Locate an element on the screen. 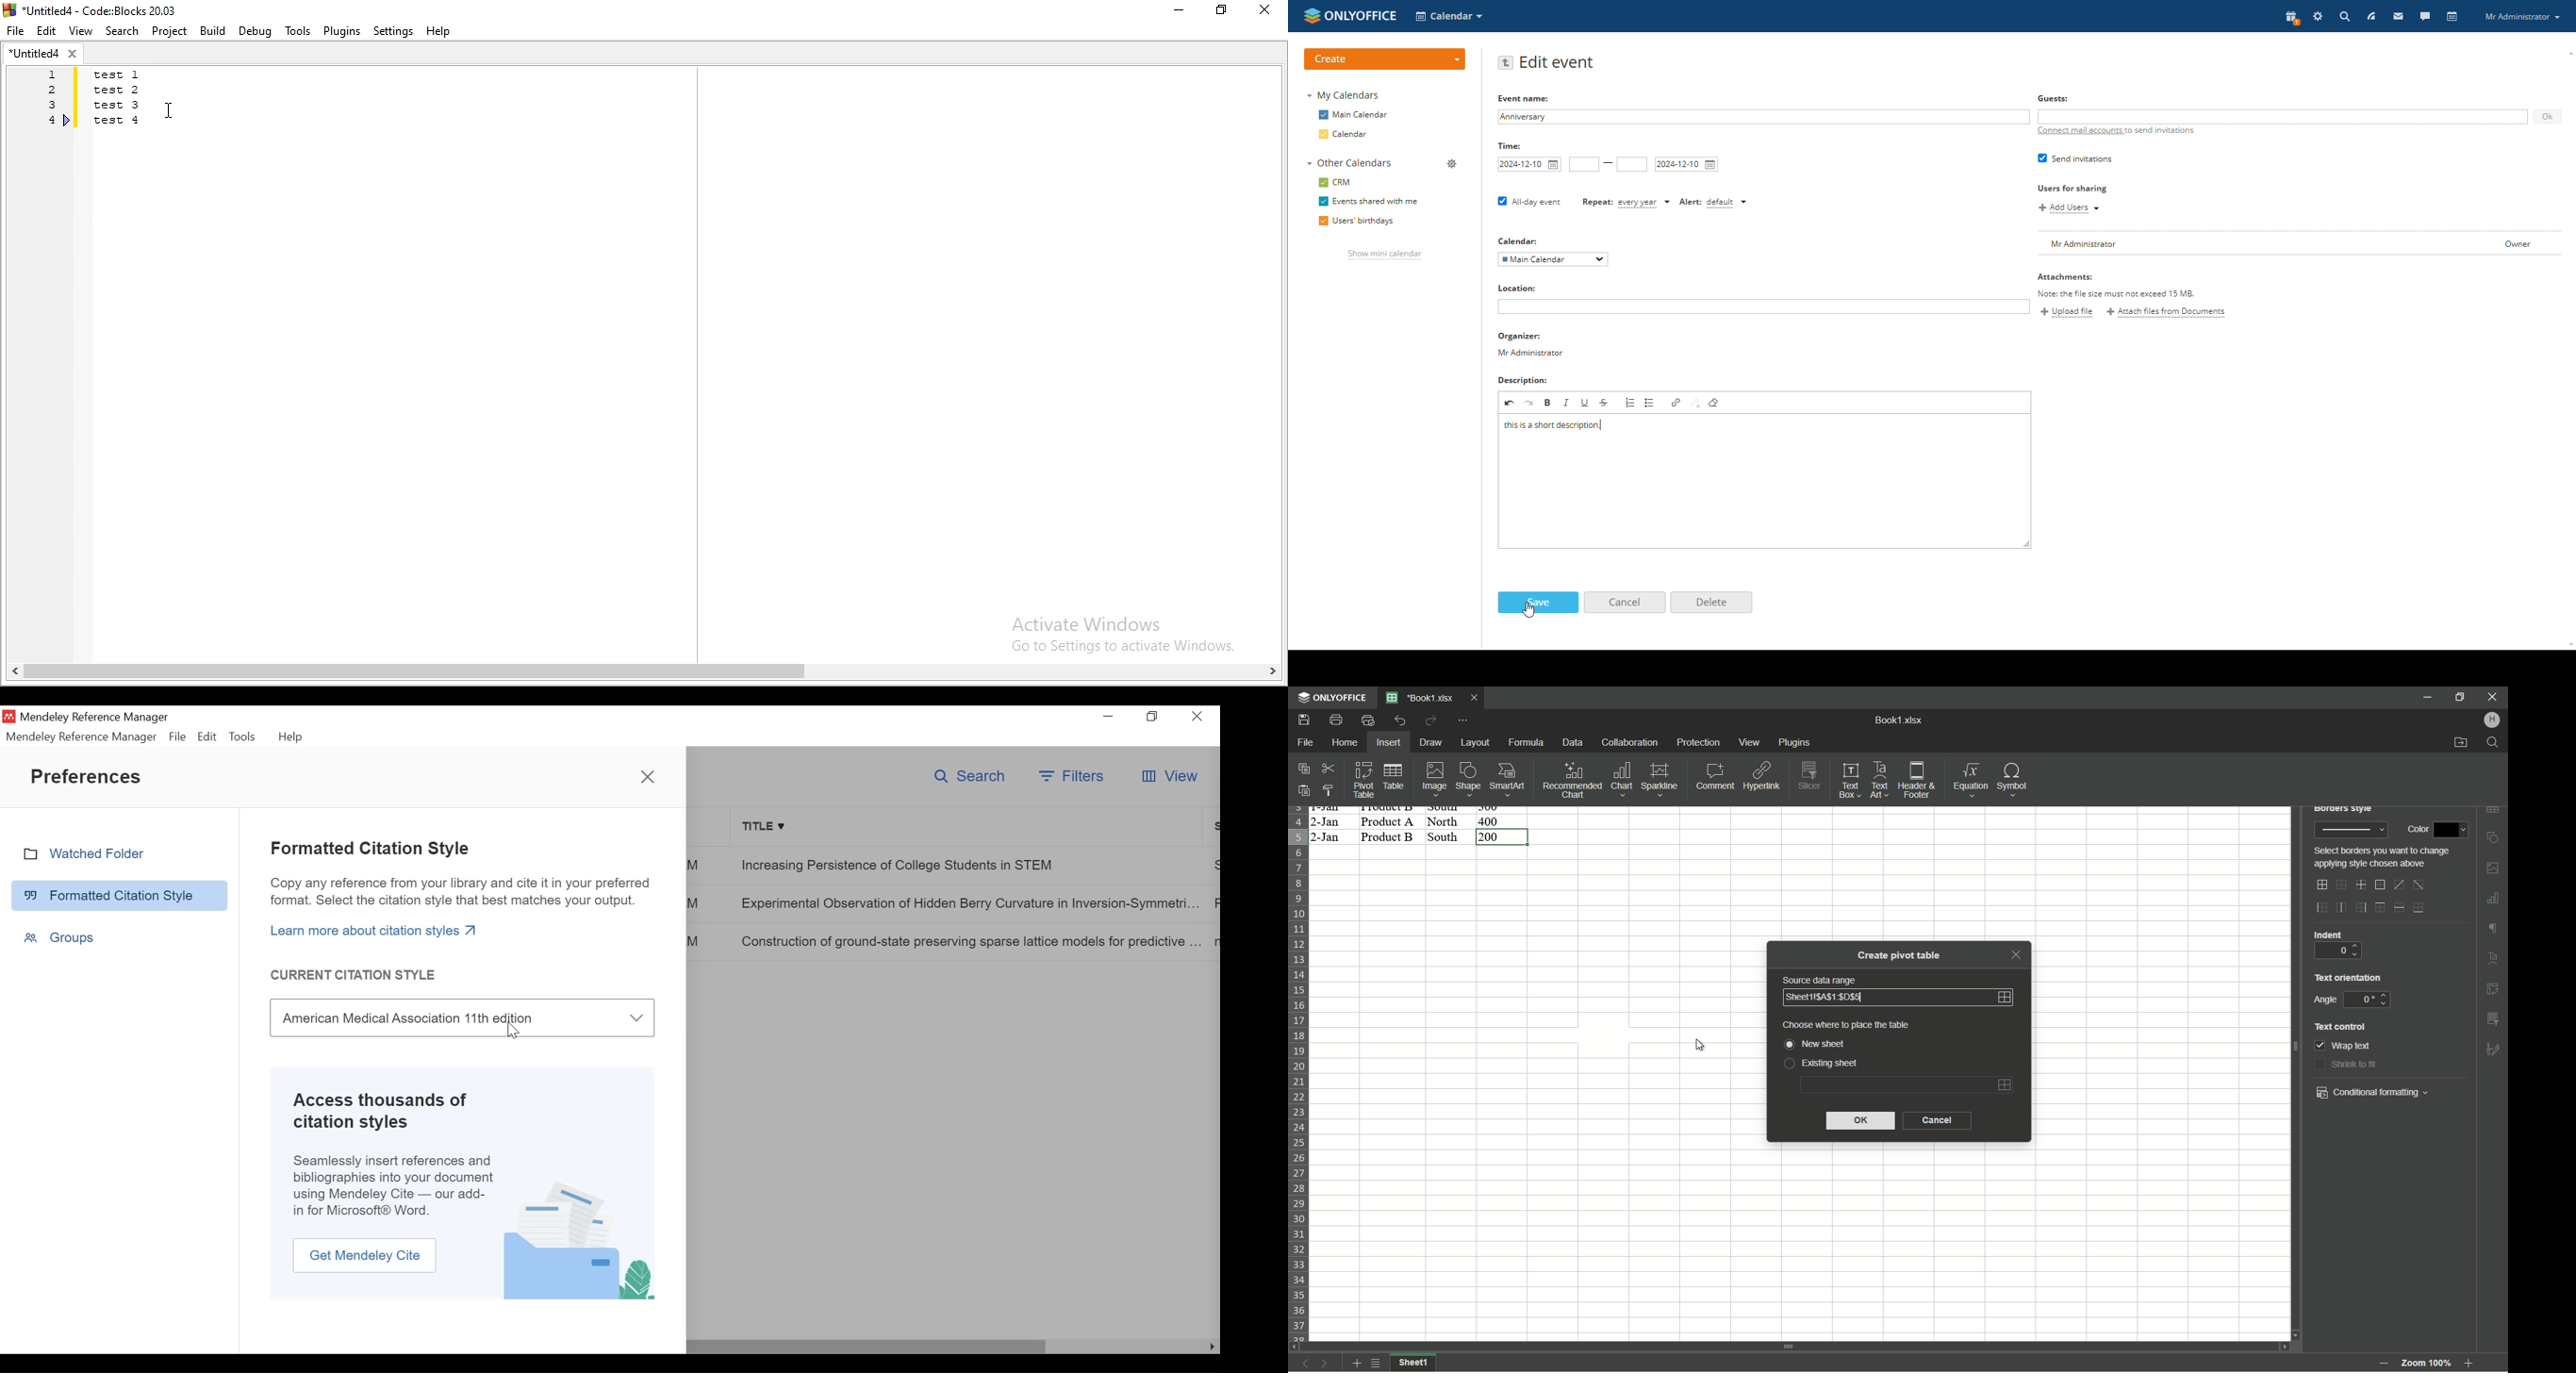 This screenshot has height=1400, width=2576. title bar is located at coordinates (99, 9).